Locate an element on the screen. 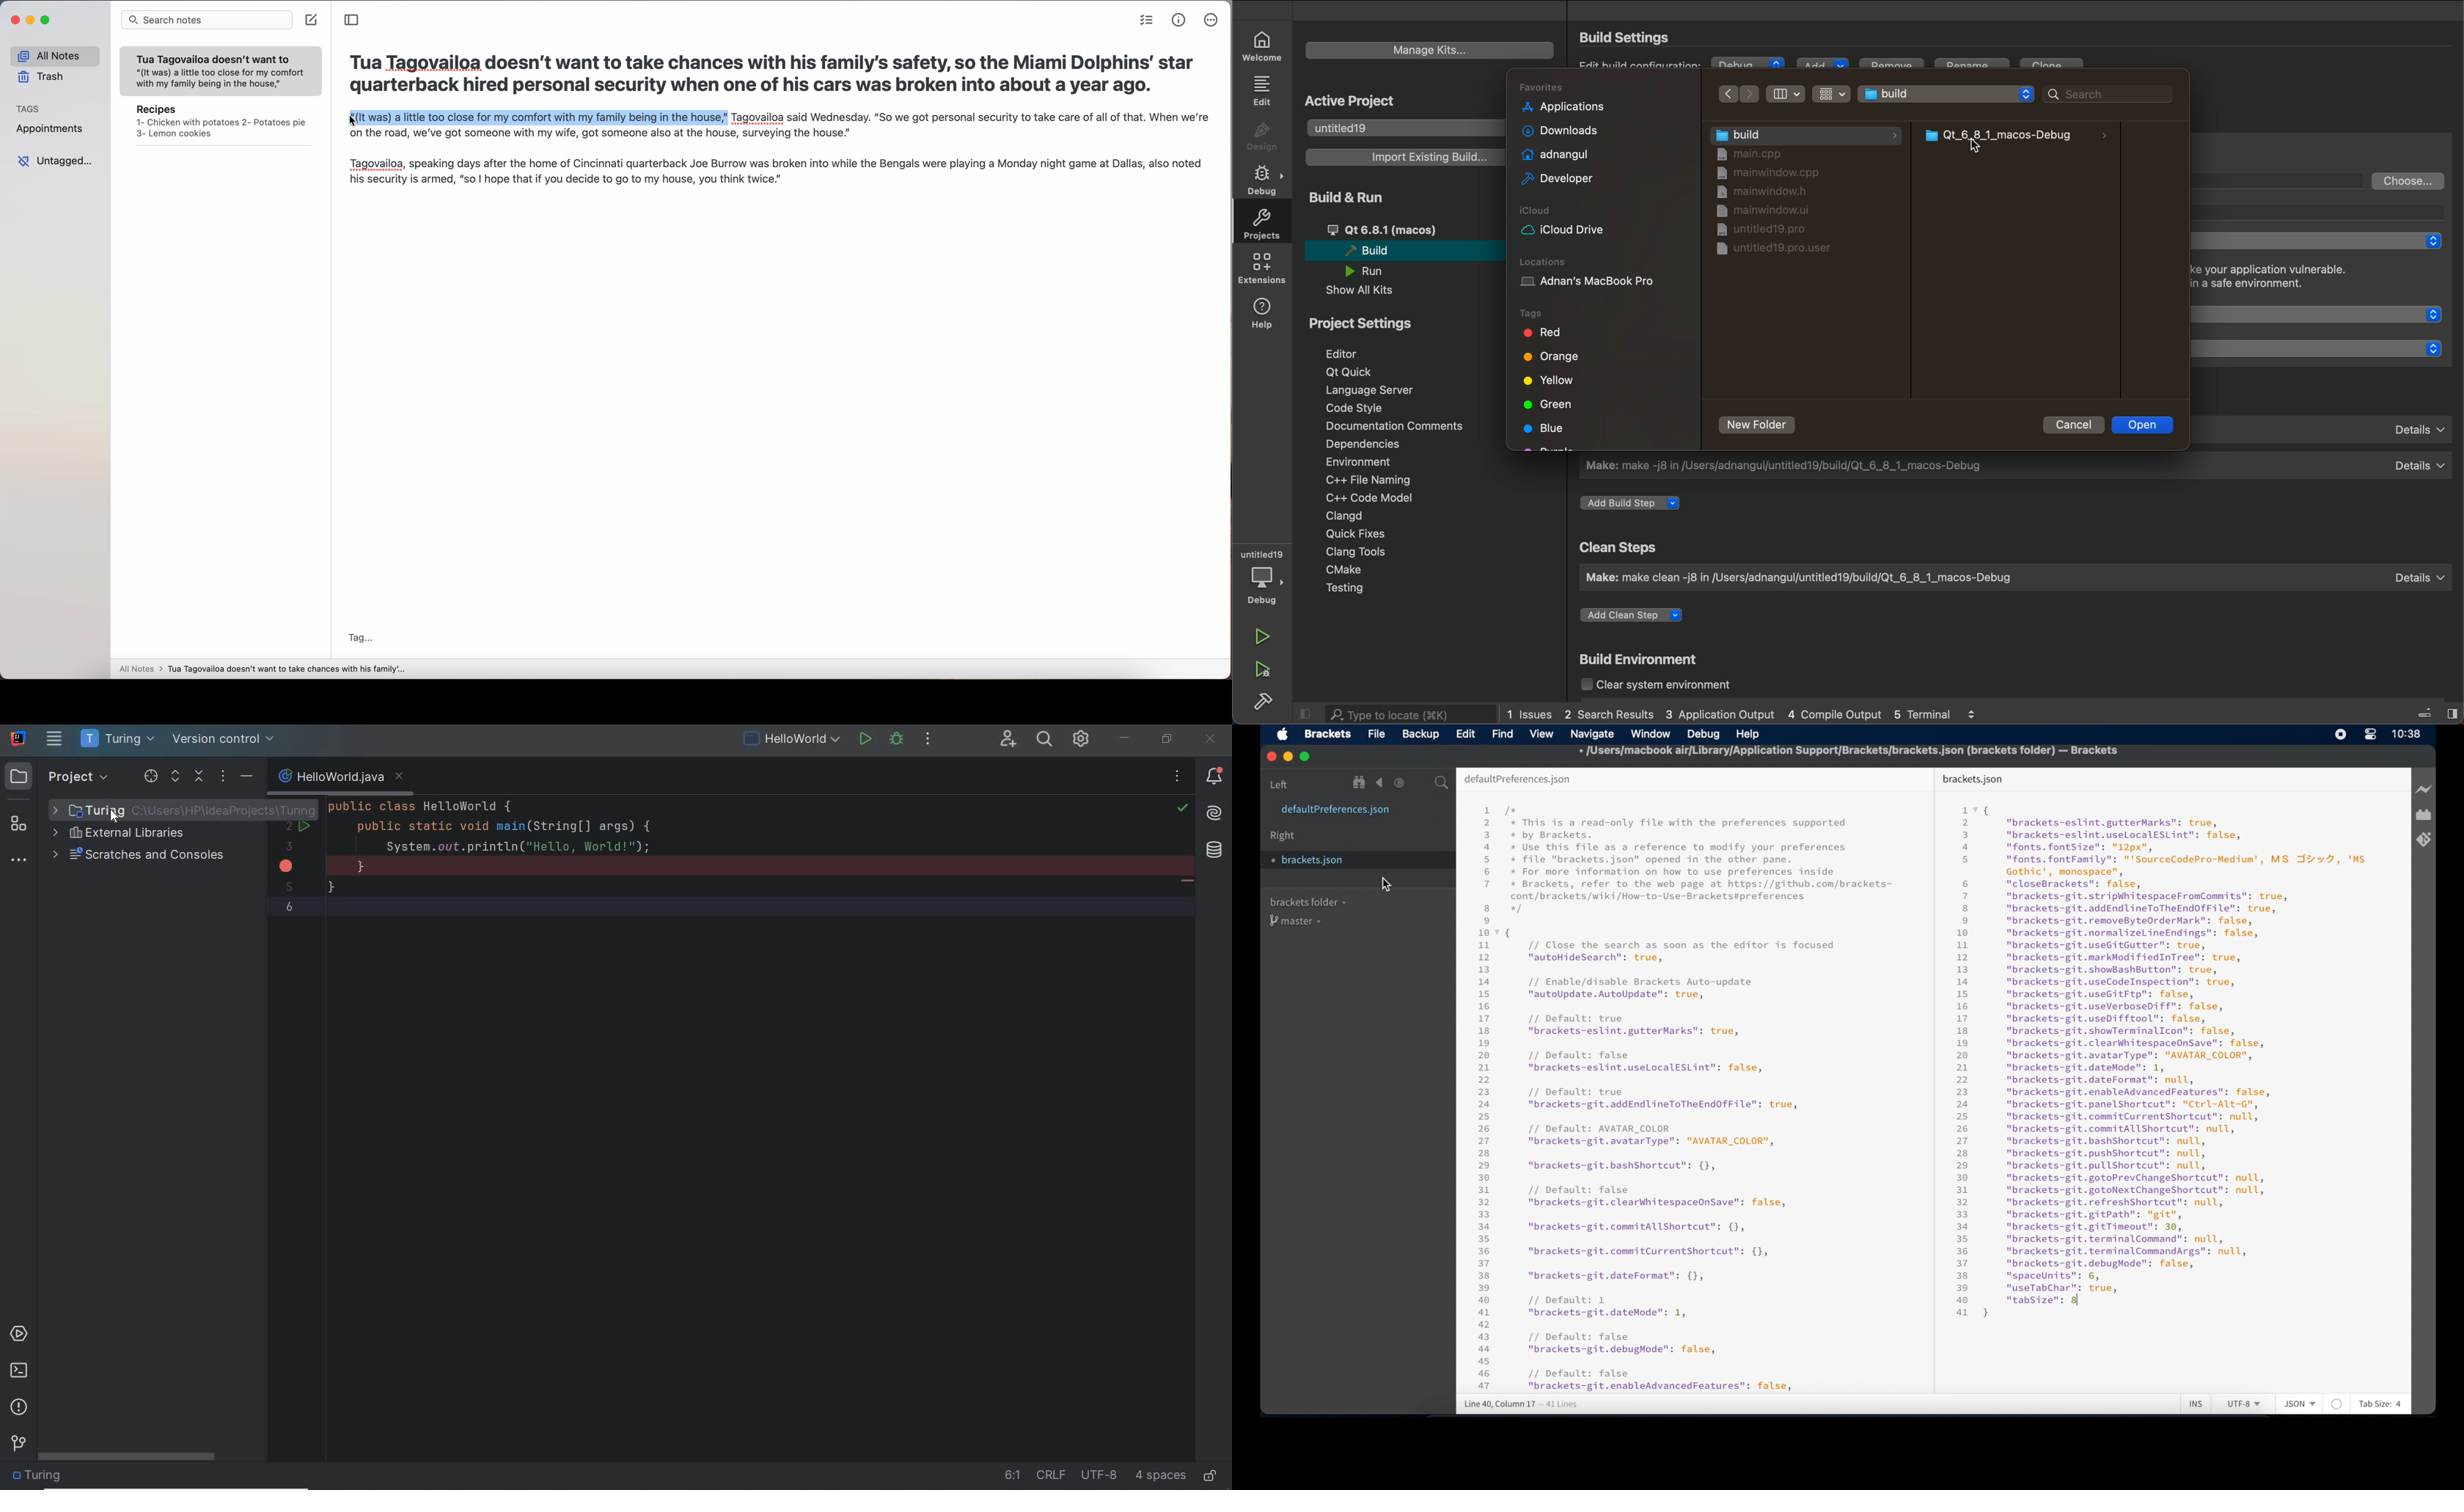  help is located at coordinates (1748, 735).